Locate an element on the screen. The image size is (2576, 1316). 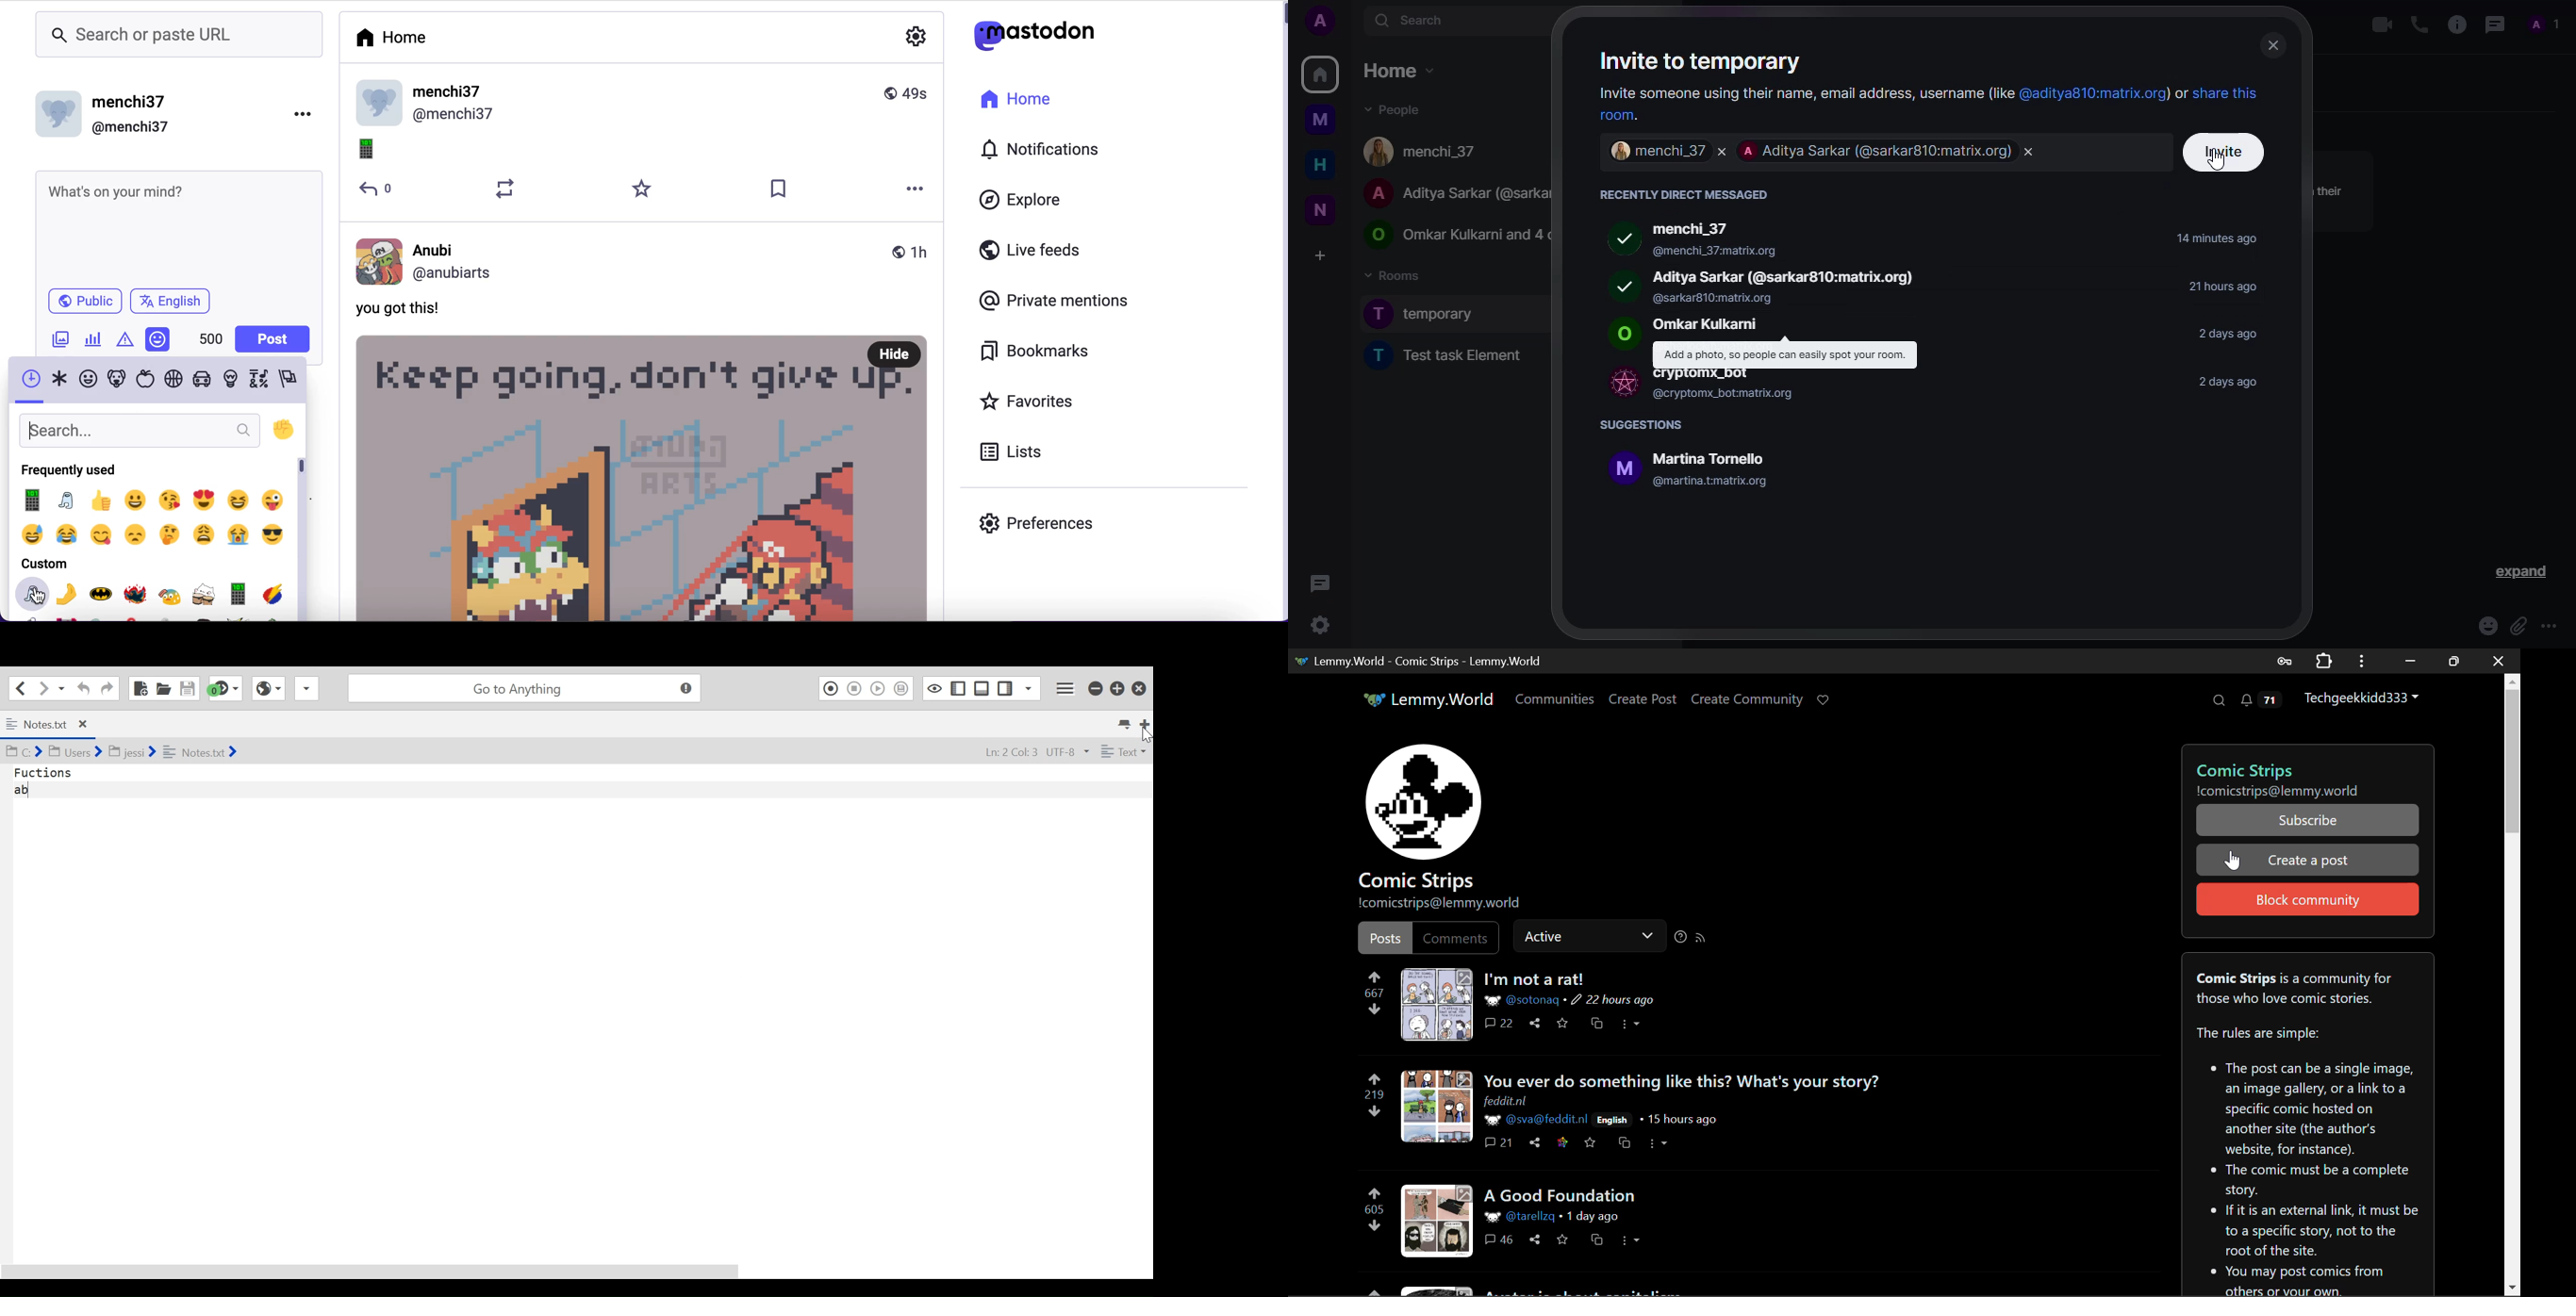
emoji is located at coordinates (2484, 626).